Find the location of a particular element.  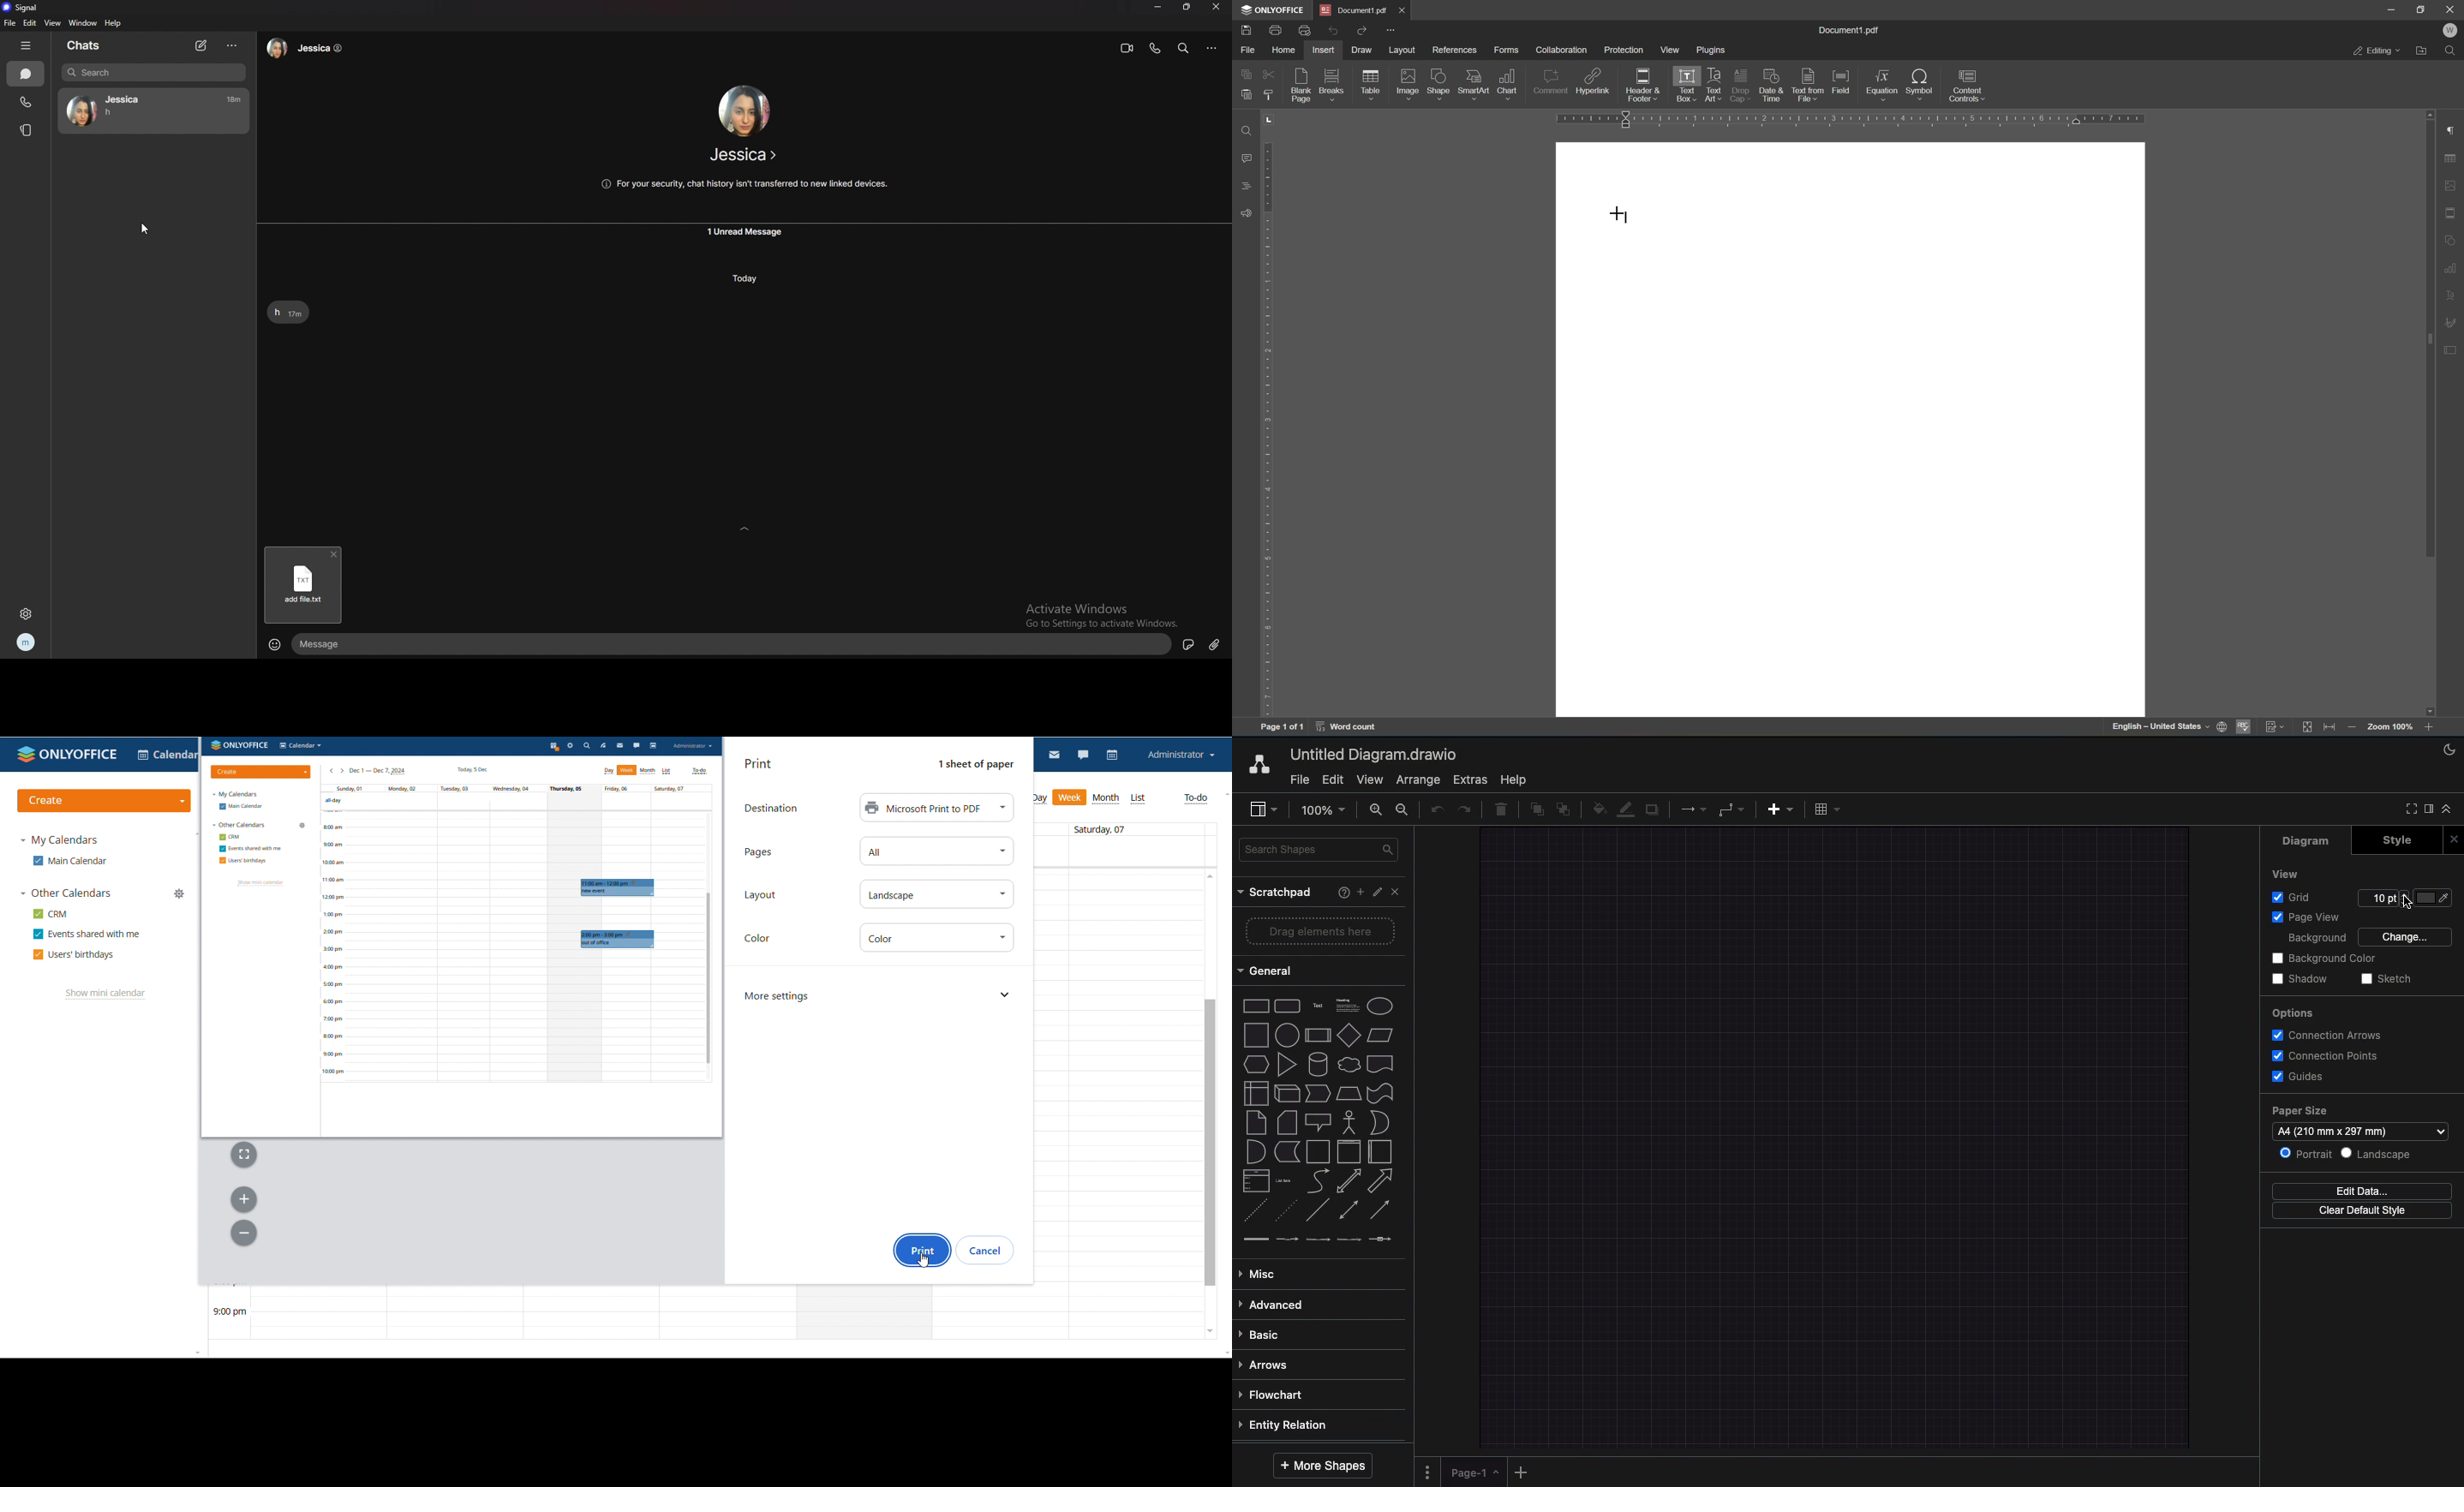

blank page is located at coordinates (1304, 87).